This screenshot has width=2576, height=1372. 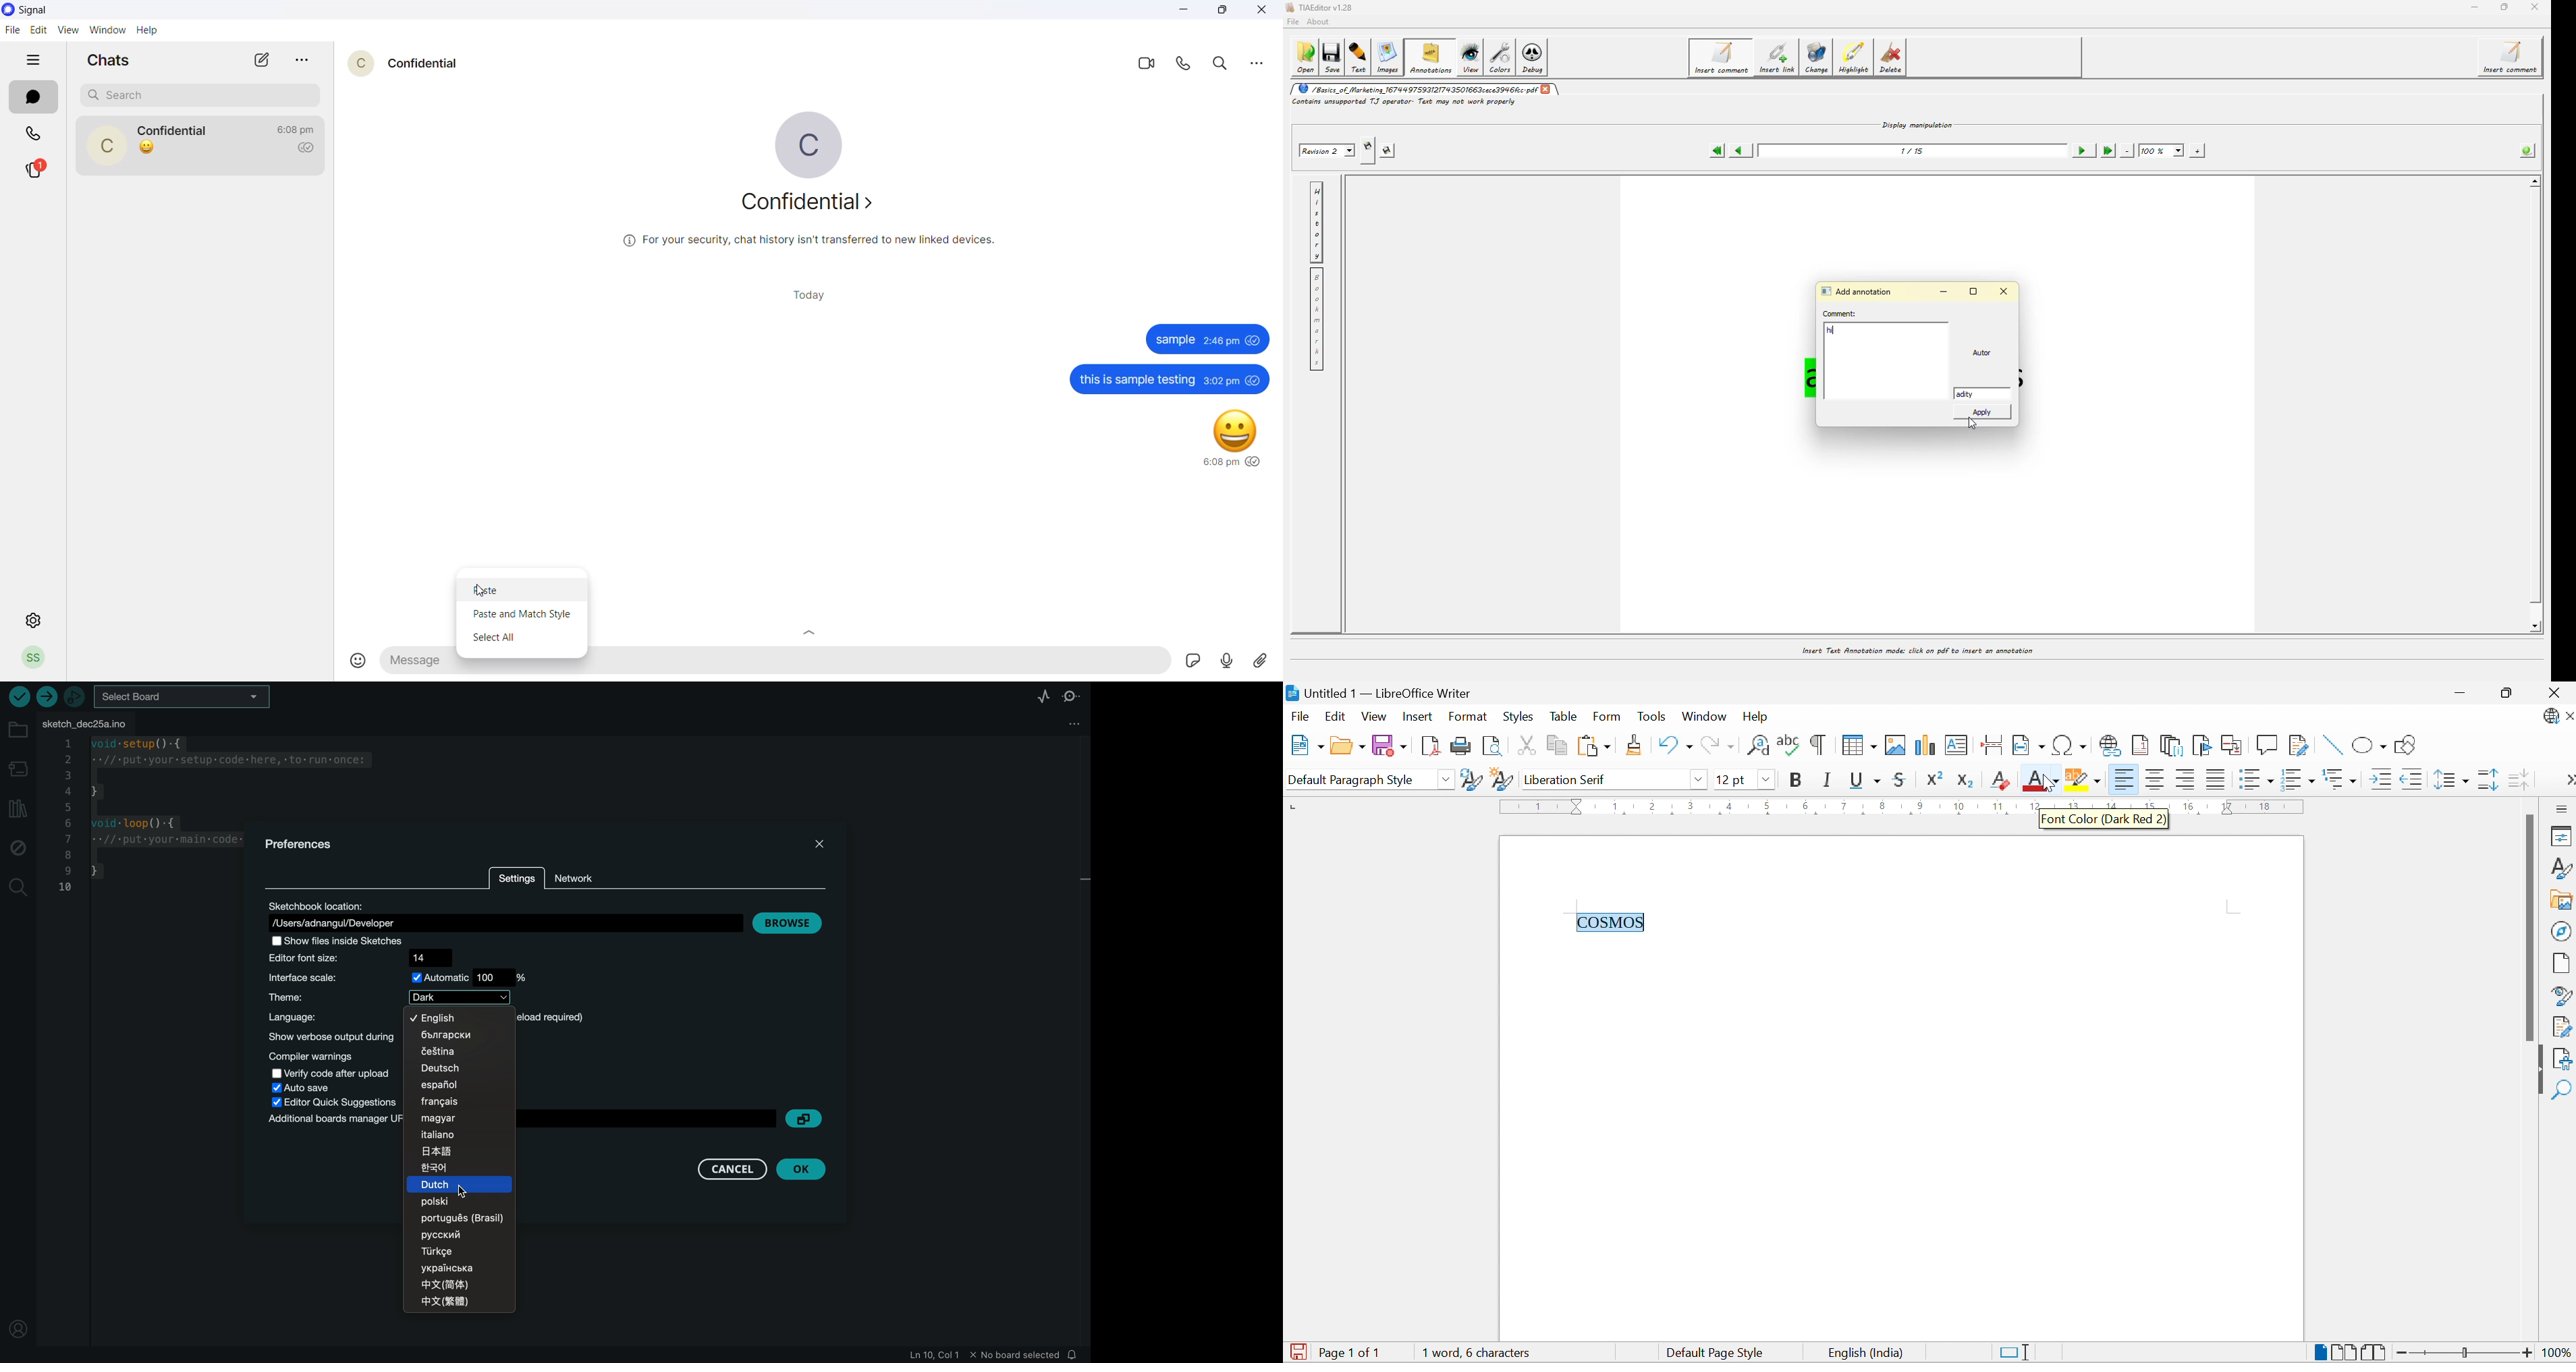 What do you see at coordinates (33, 100) in the screenshot?
I see `chats` at bounding box center [33, 100].